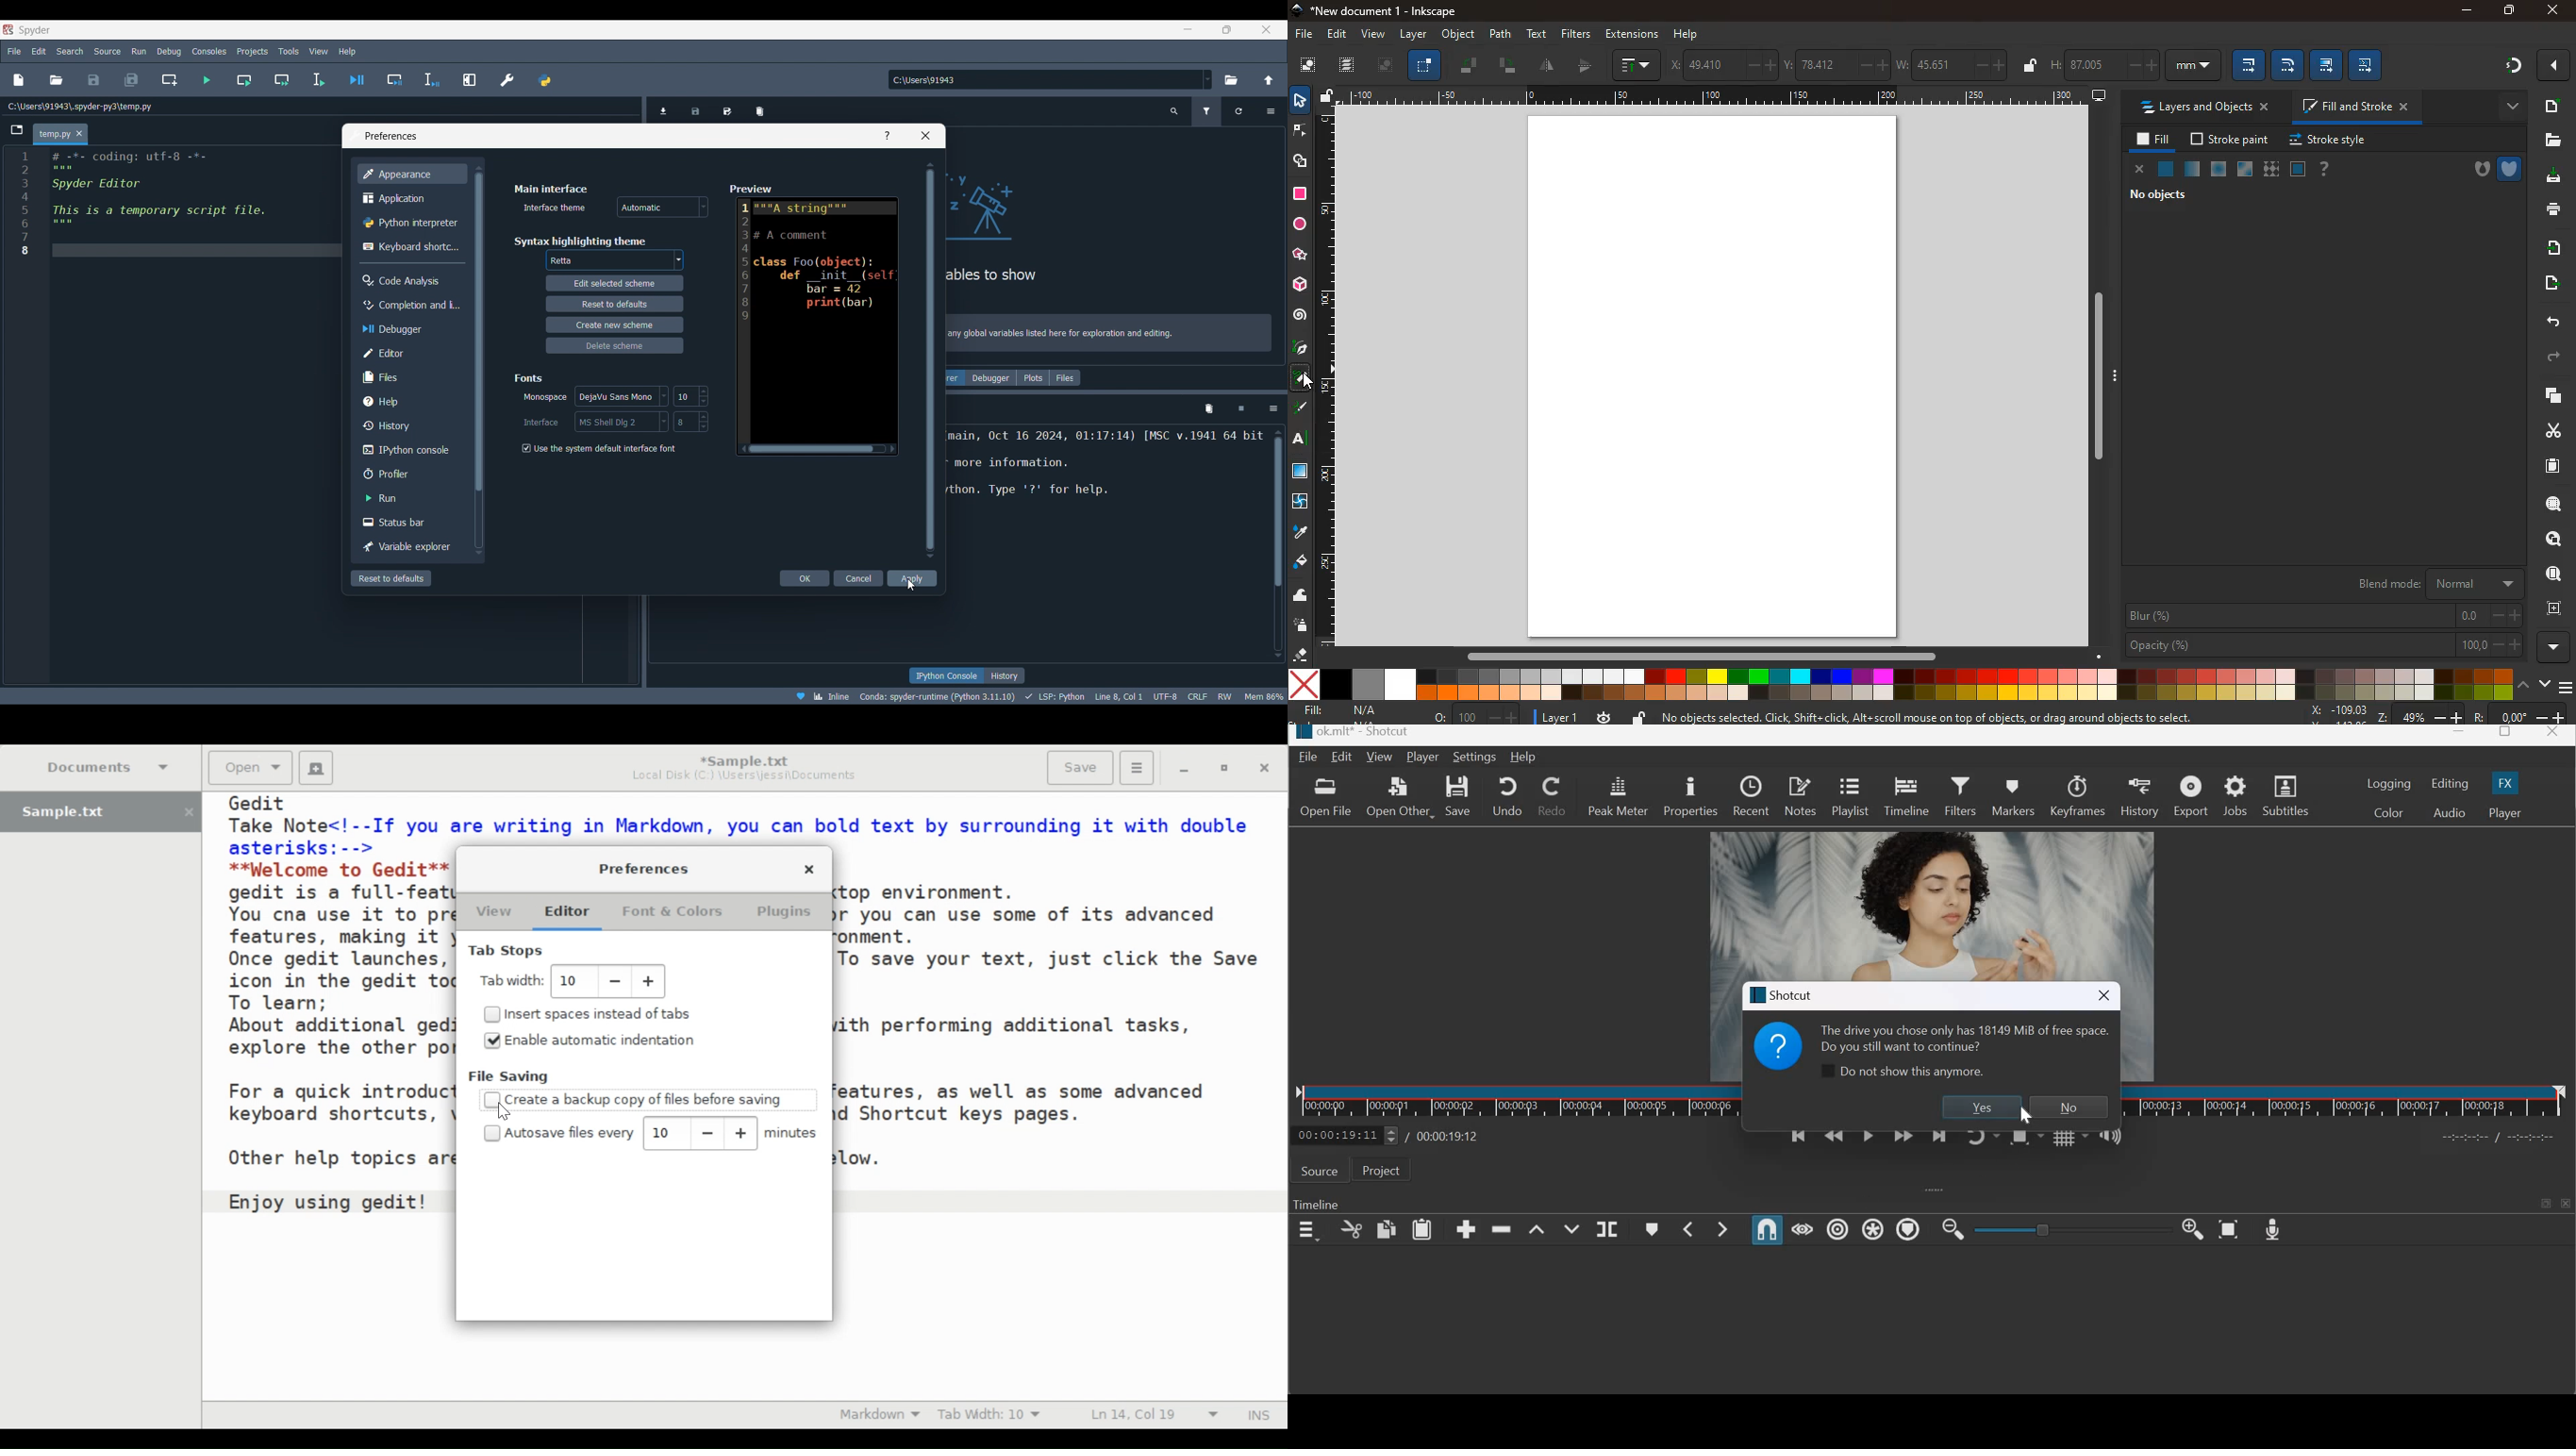  What do you see at coordinates (2448, 812) in the screenshot?
I see `Audio` at bounding box center [2448, 812].